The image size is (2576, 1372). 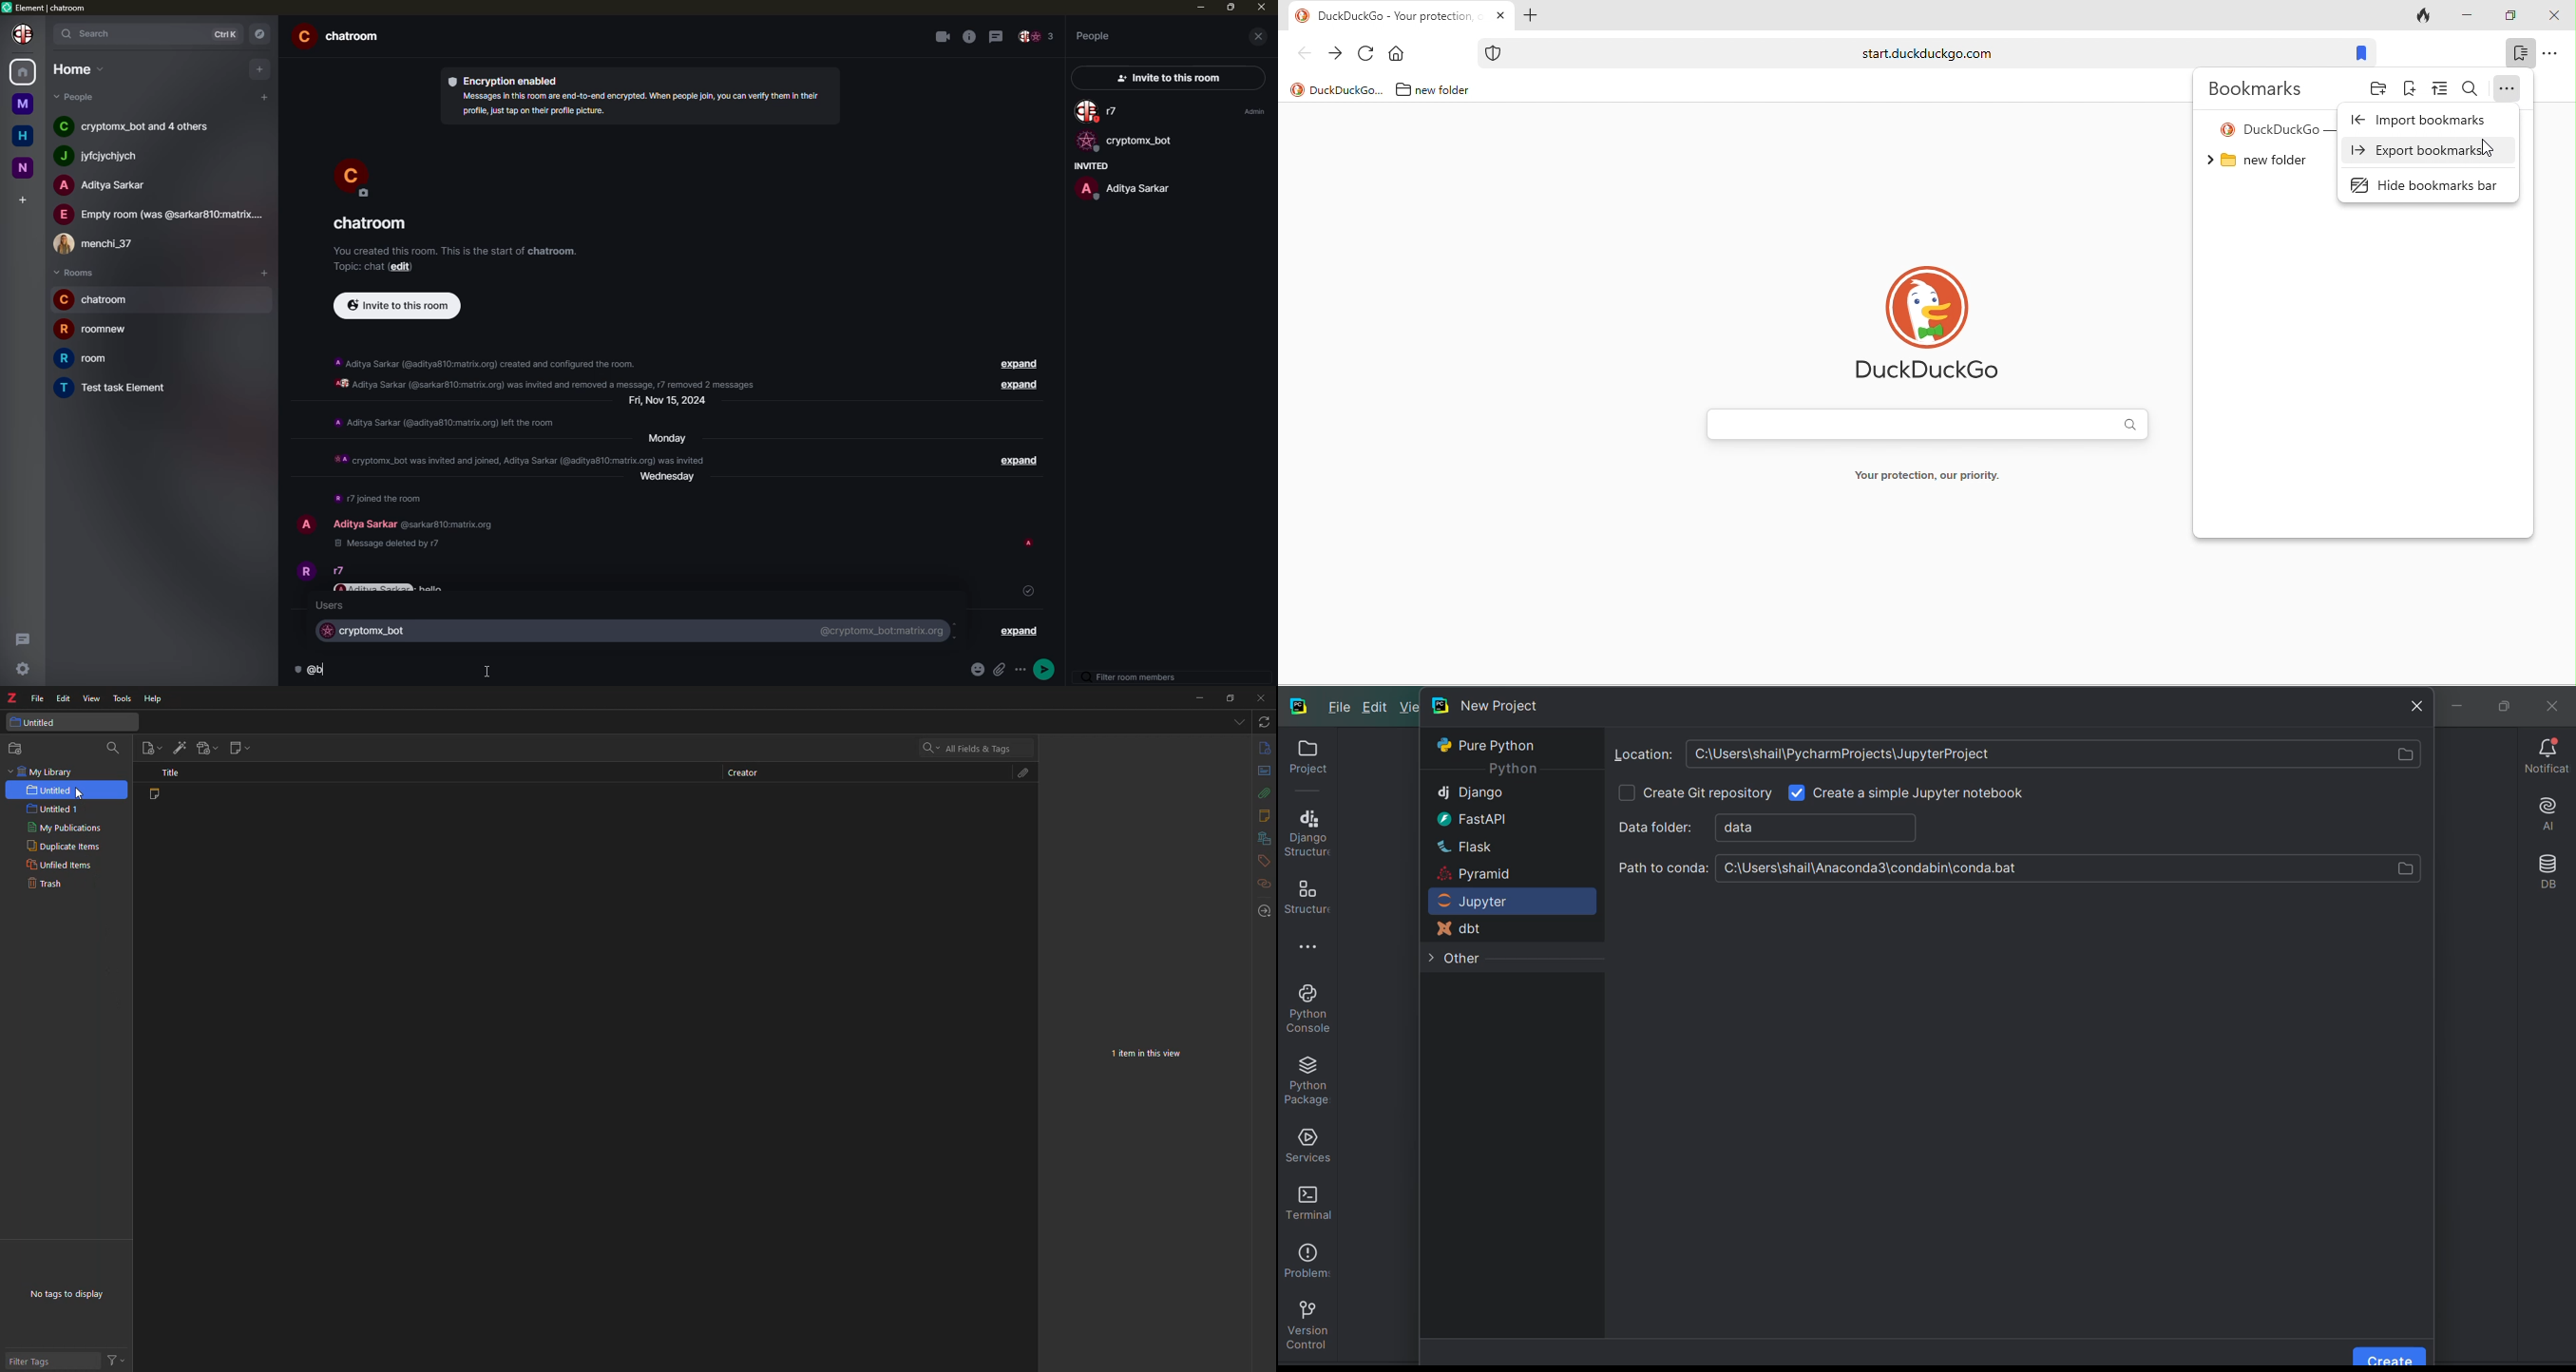 What do you see at coordinates (1232, 7) in the screenshot?
I see `max` at bounding box center [1232, 7].